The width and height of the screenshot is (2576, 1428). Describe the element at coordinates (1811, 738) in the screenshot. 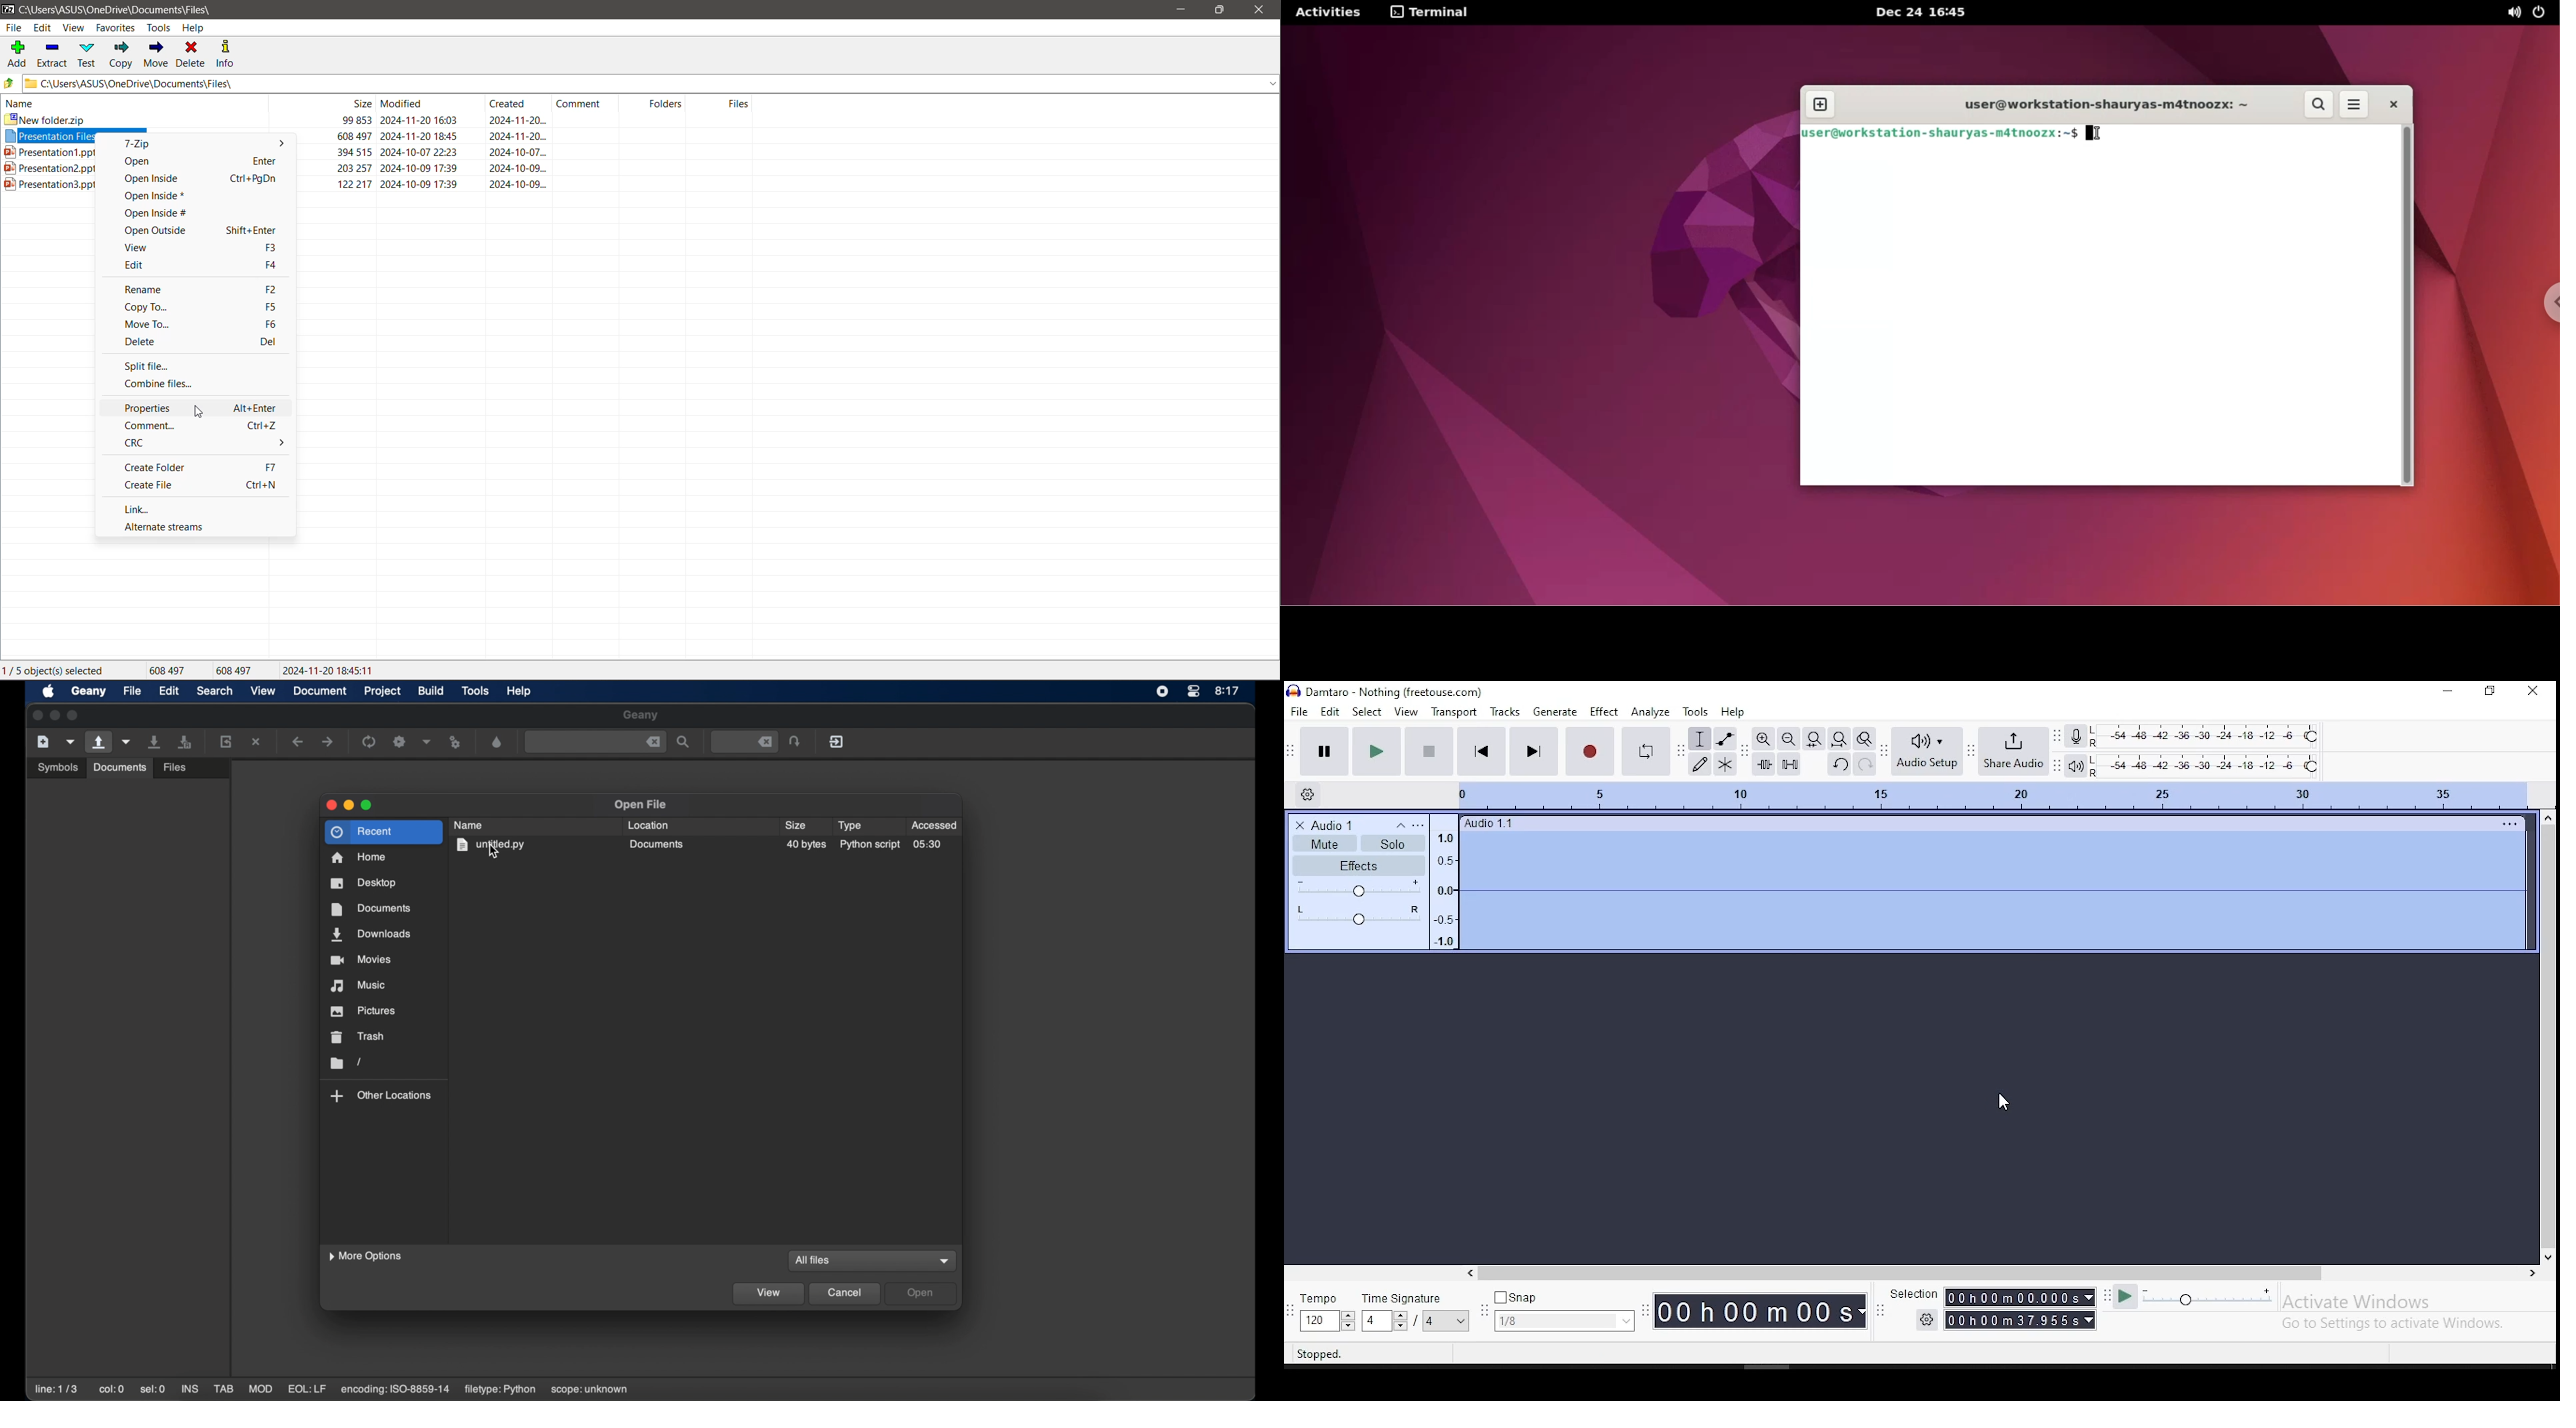

I see `fit selection to width` at that location.